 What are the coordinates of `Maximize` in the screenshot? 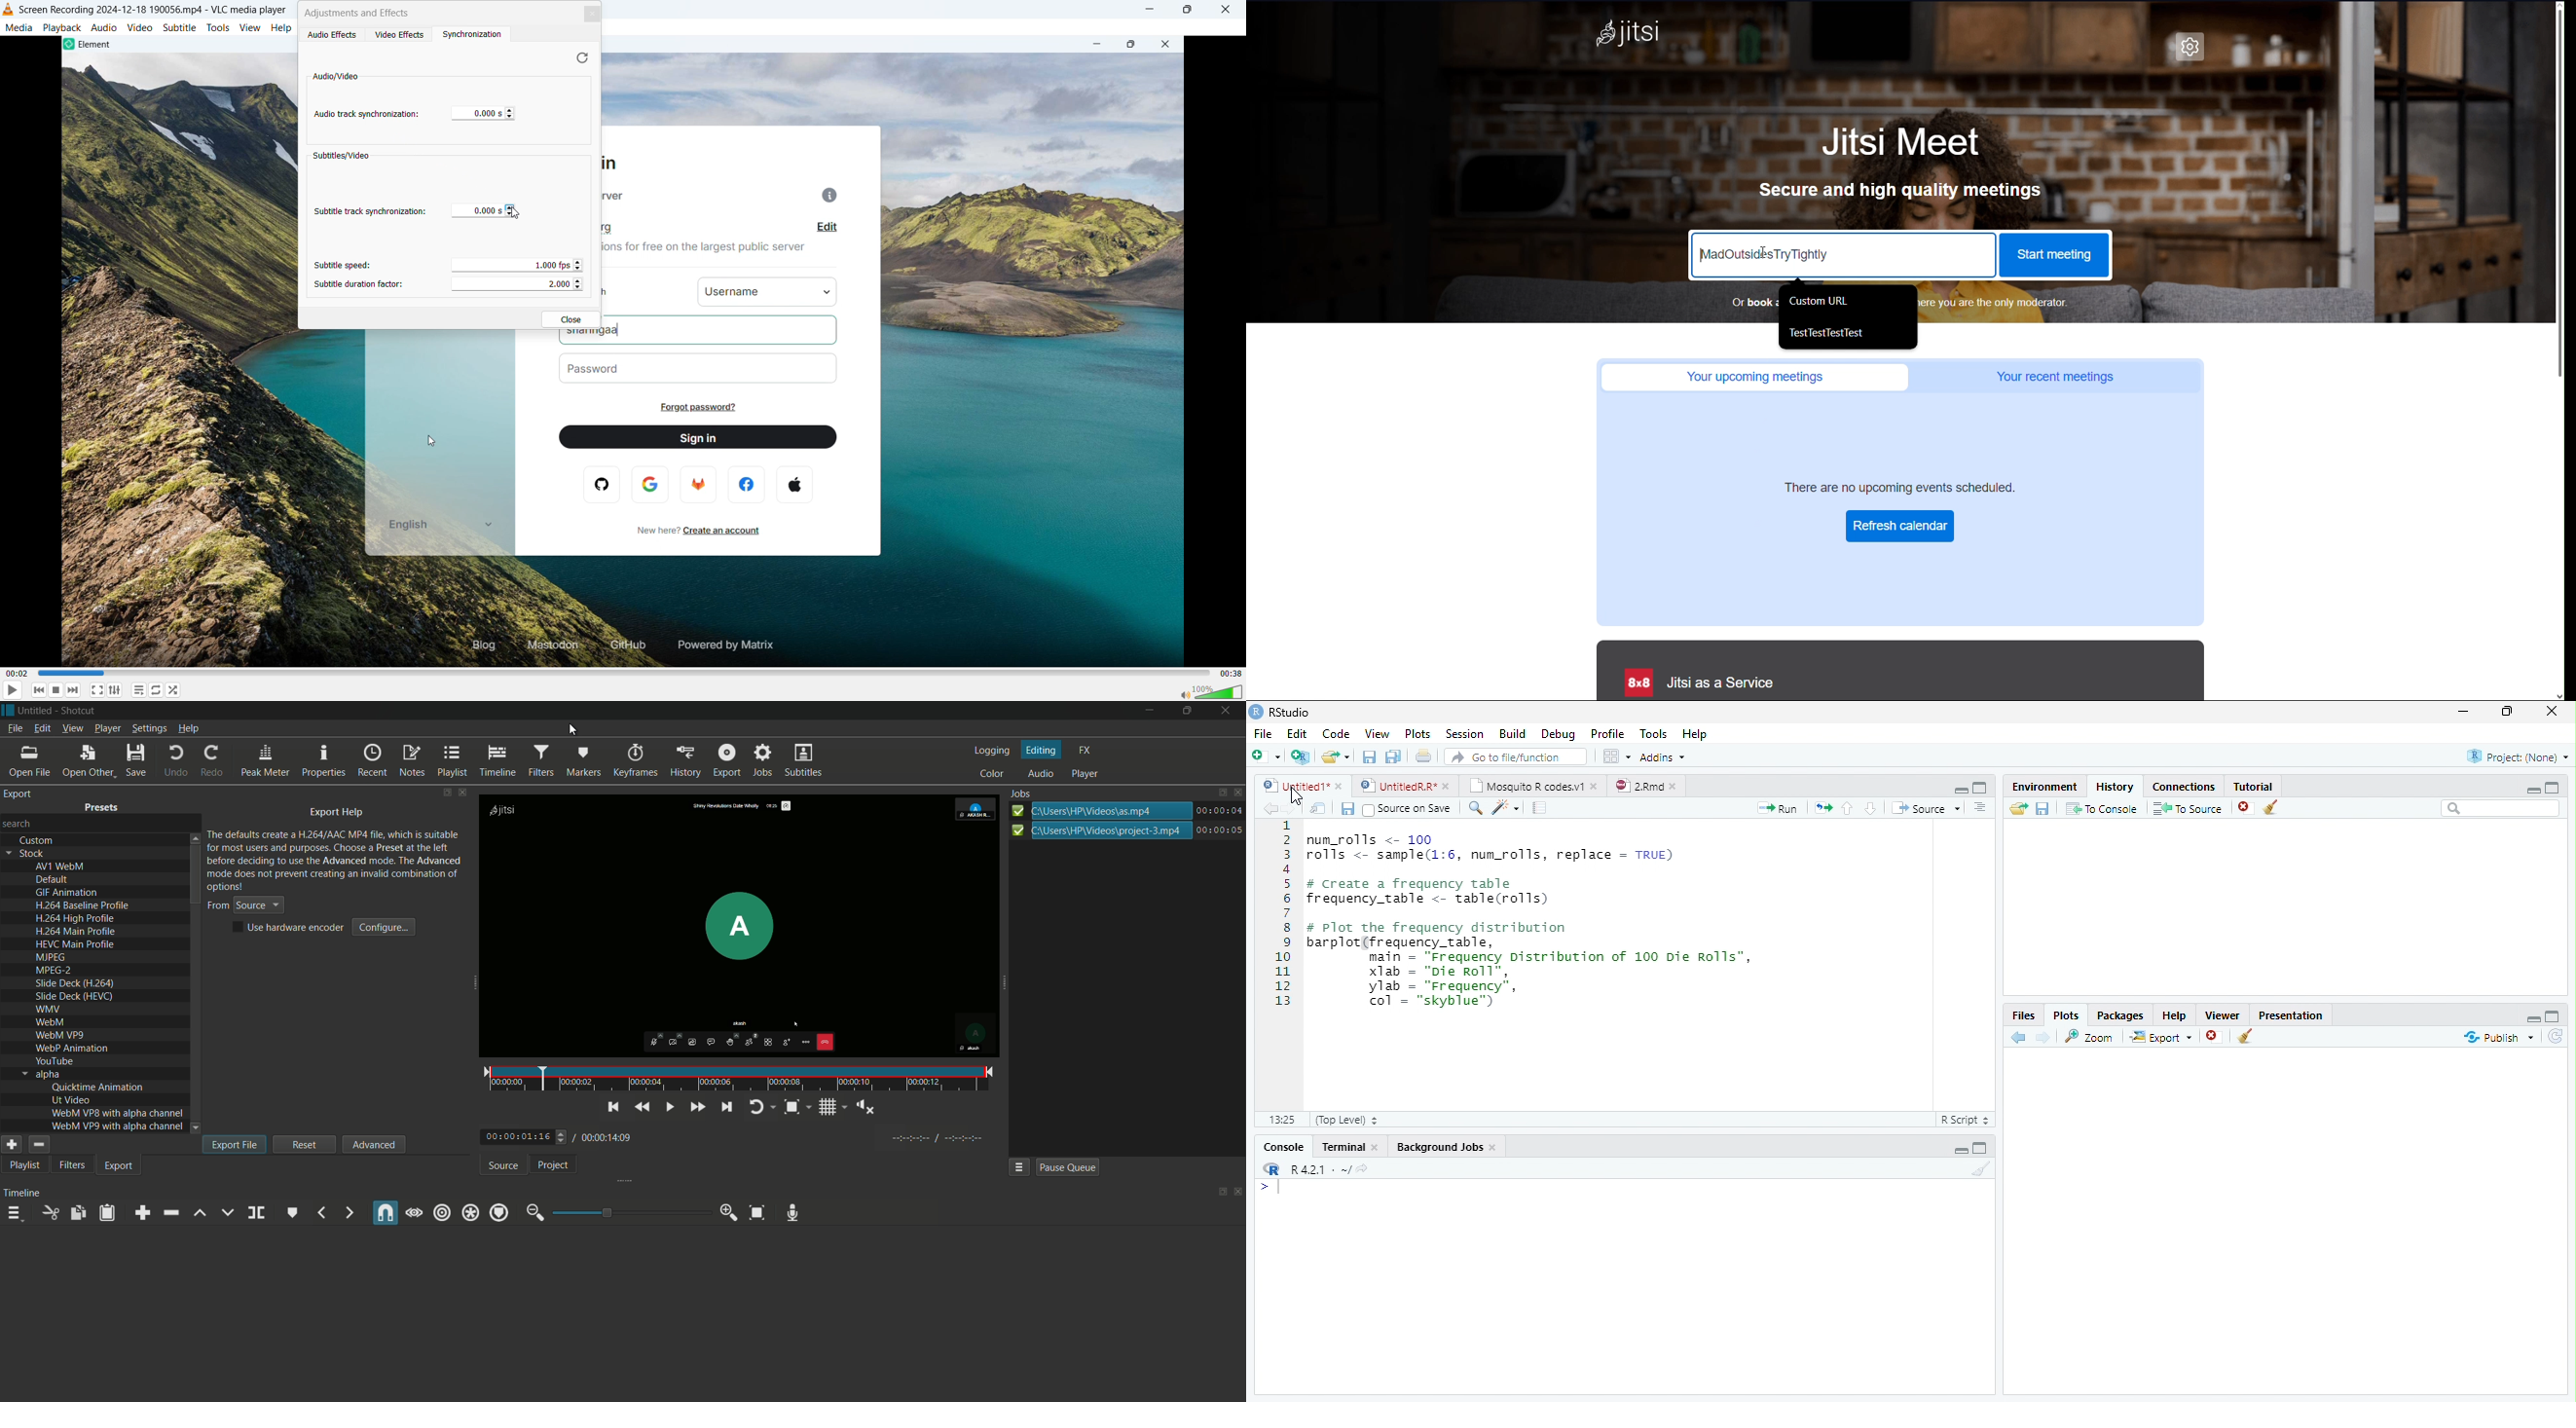 It's located at (2508, 712).